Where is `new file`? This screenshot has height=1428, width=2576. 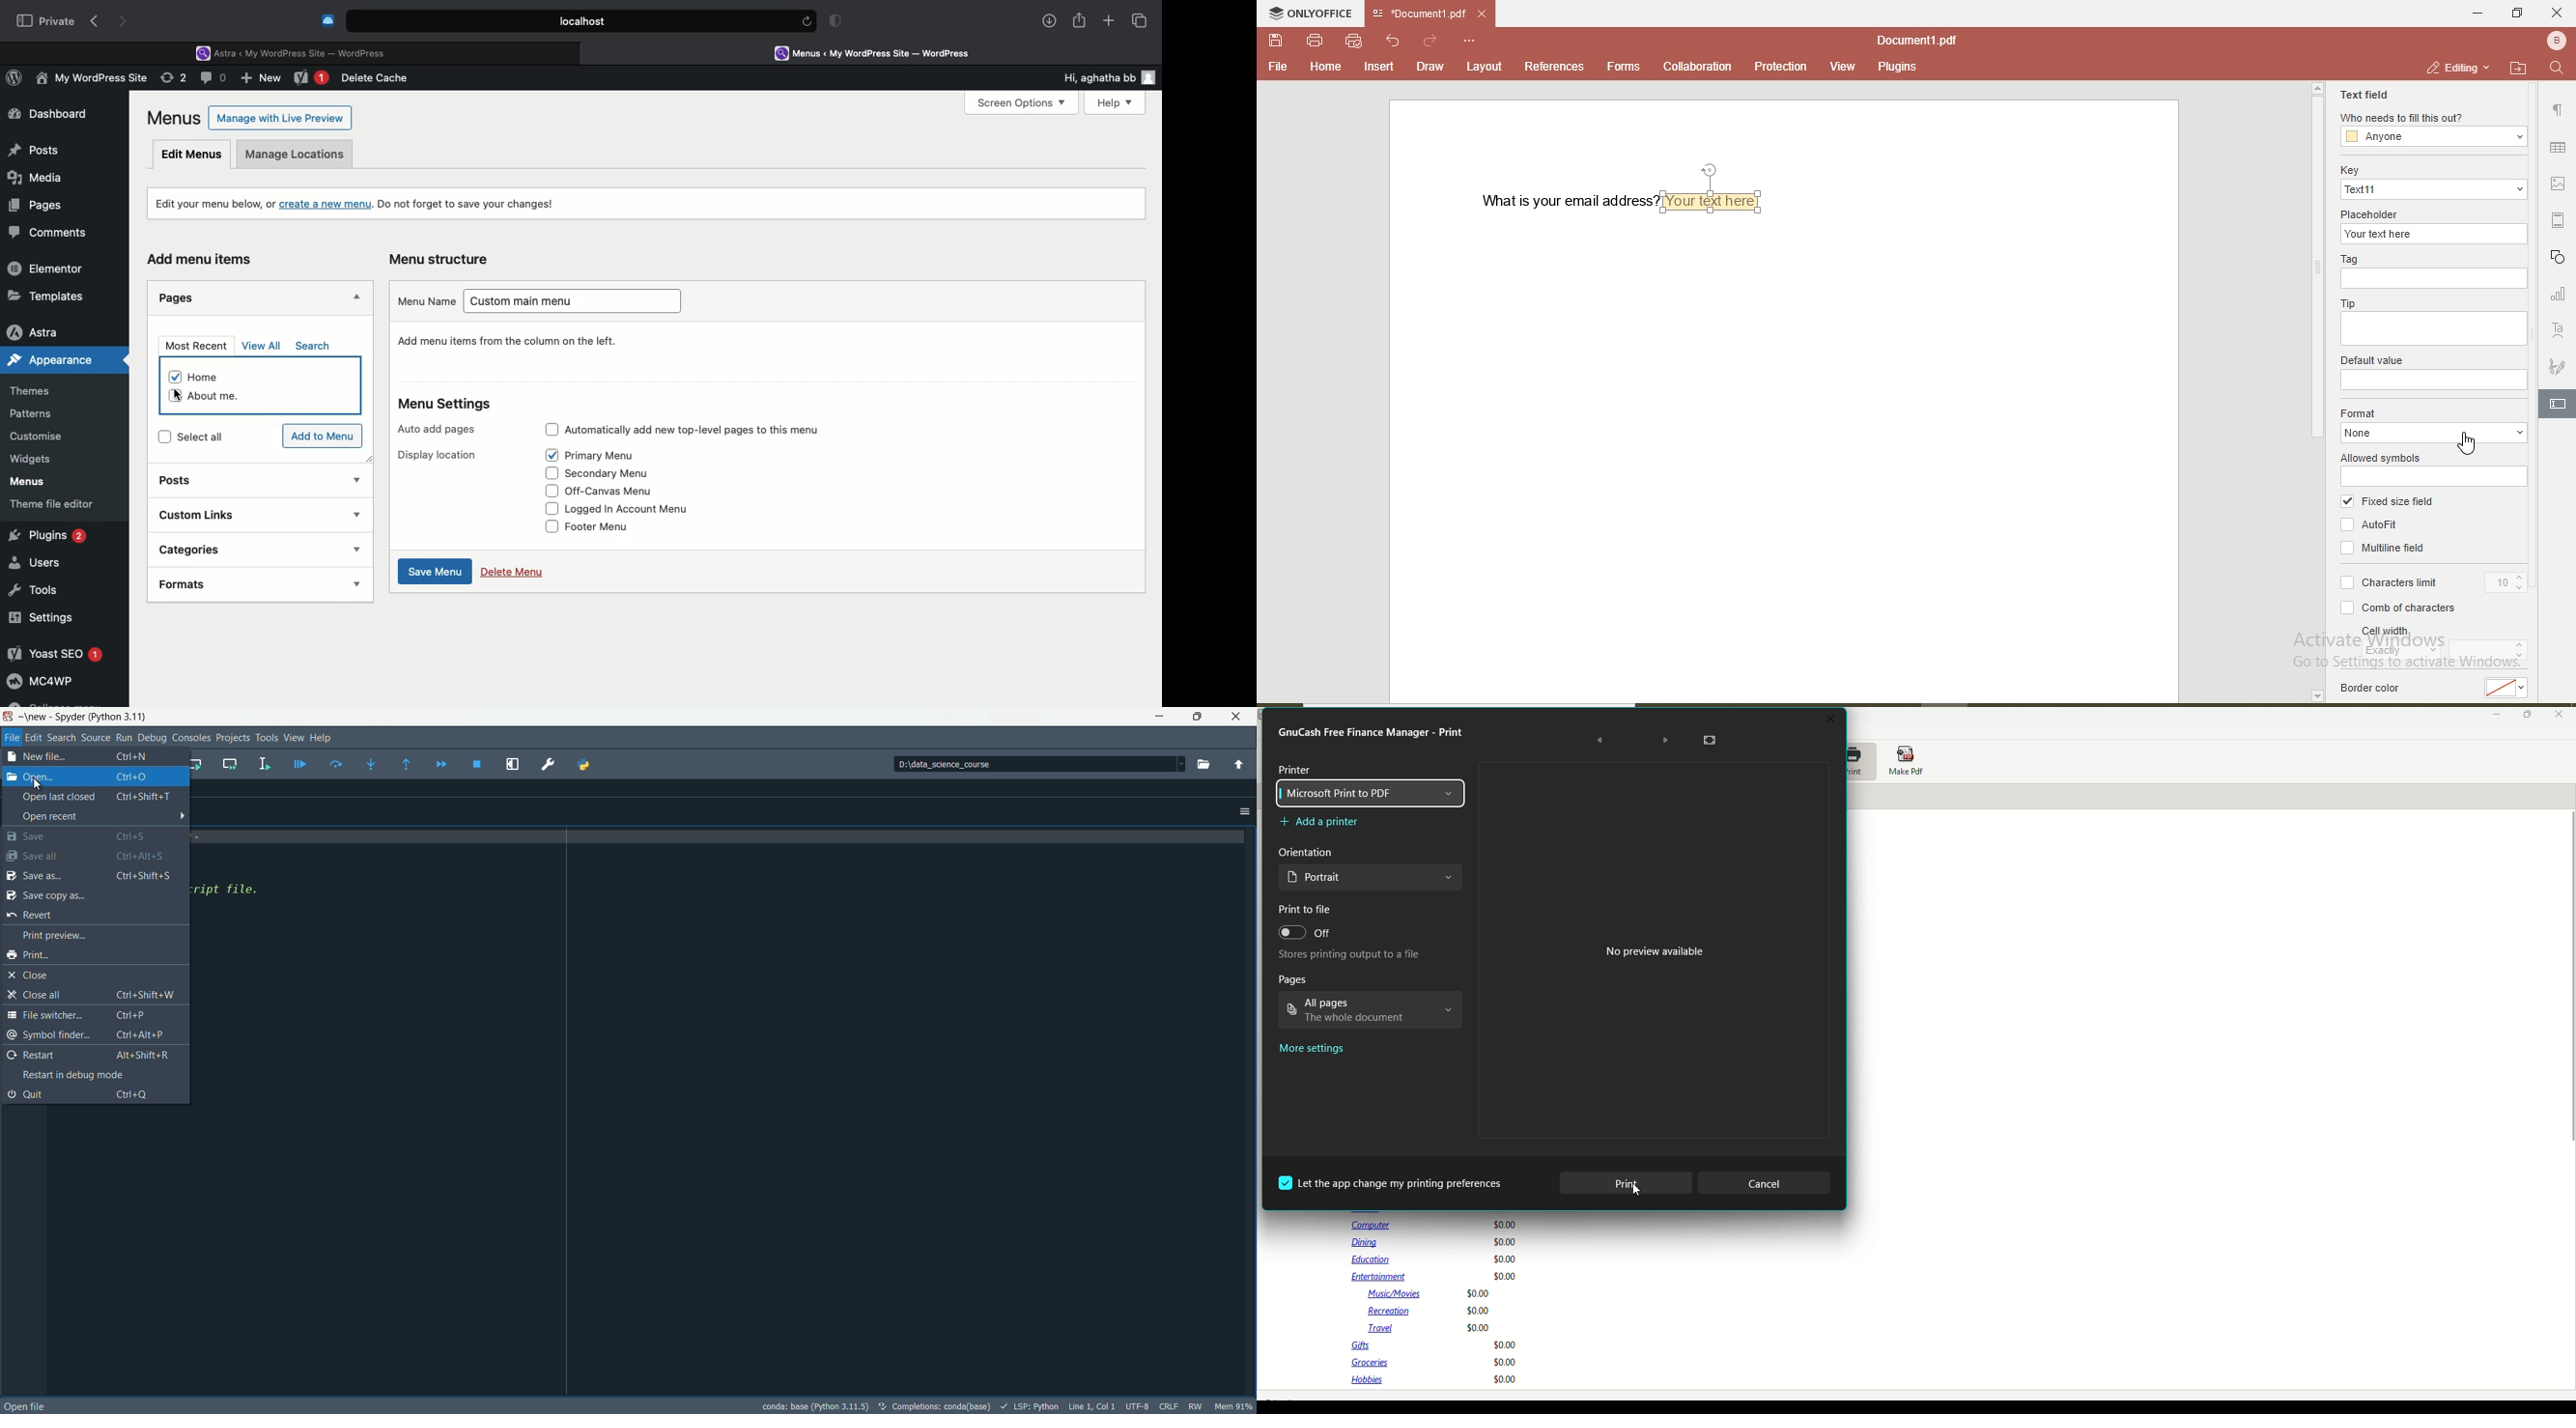
new file is located at coordinates (89, 755).